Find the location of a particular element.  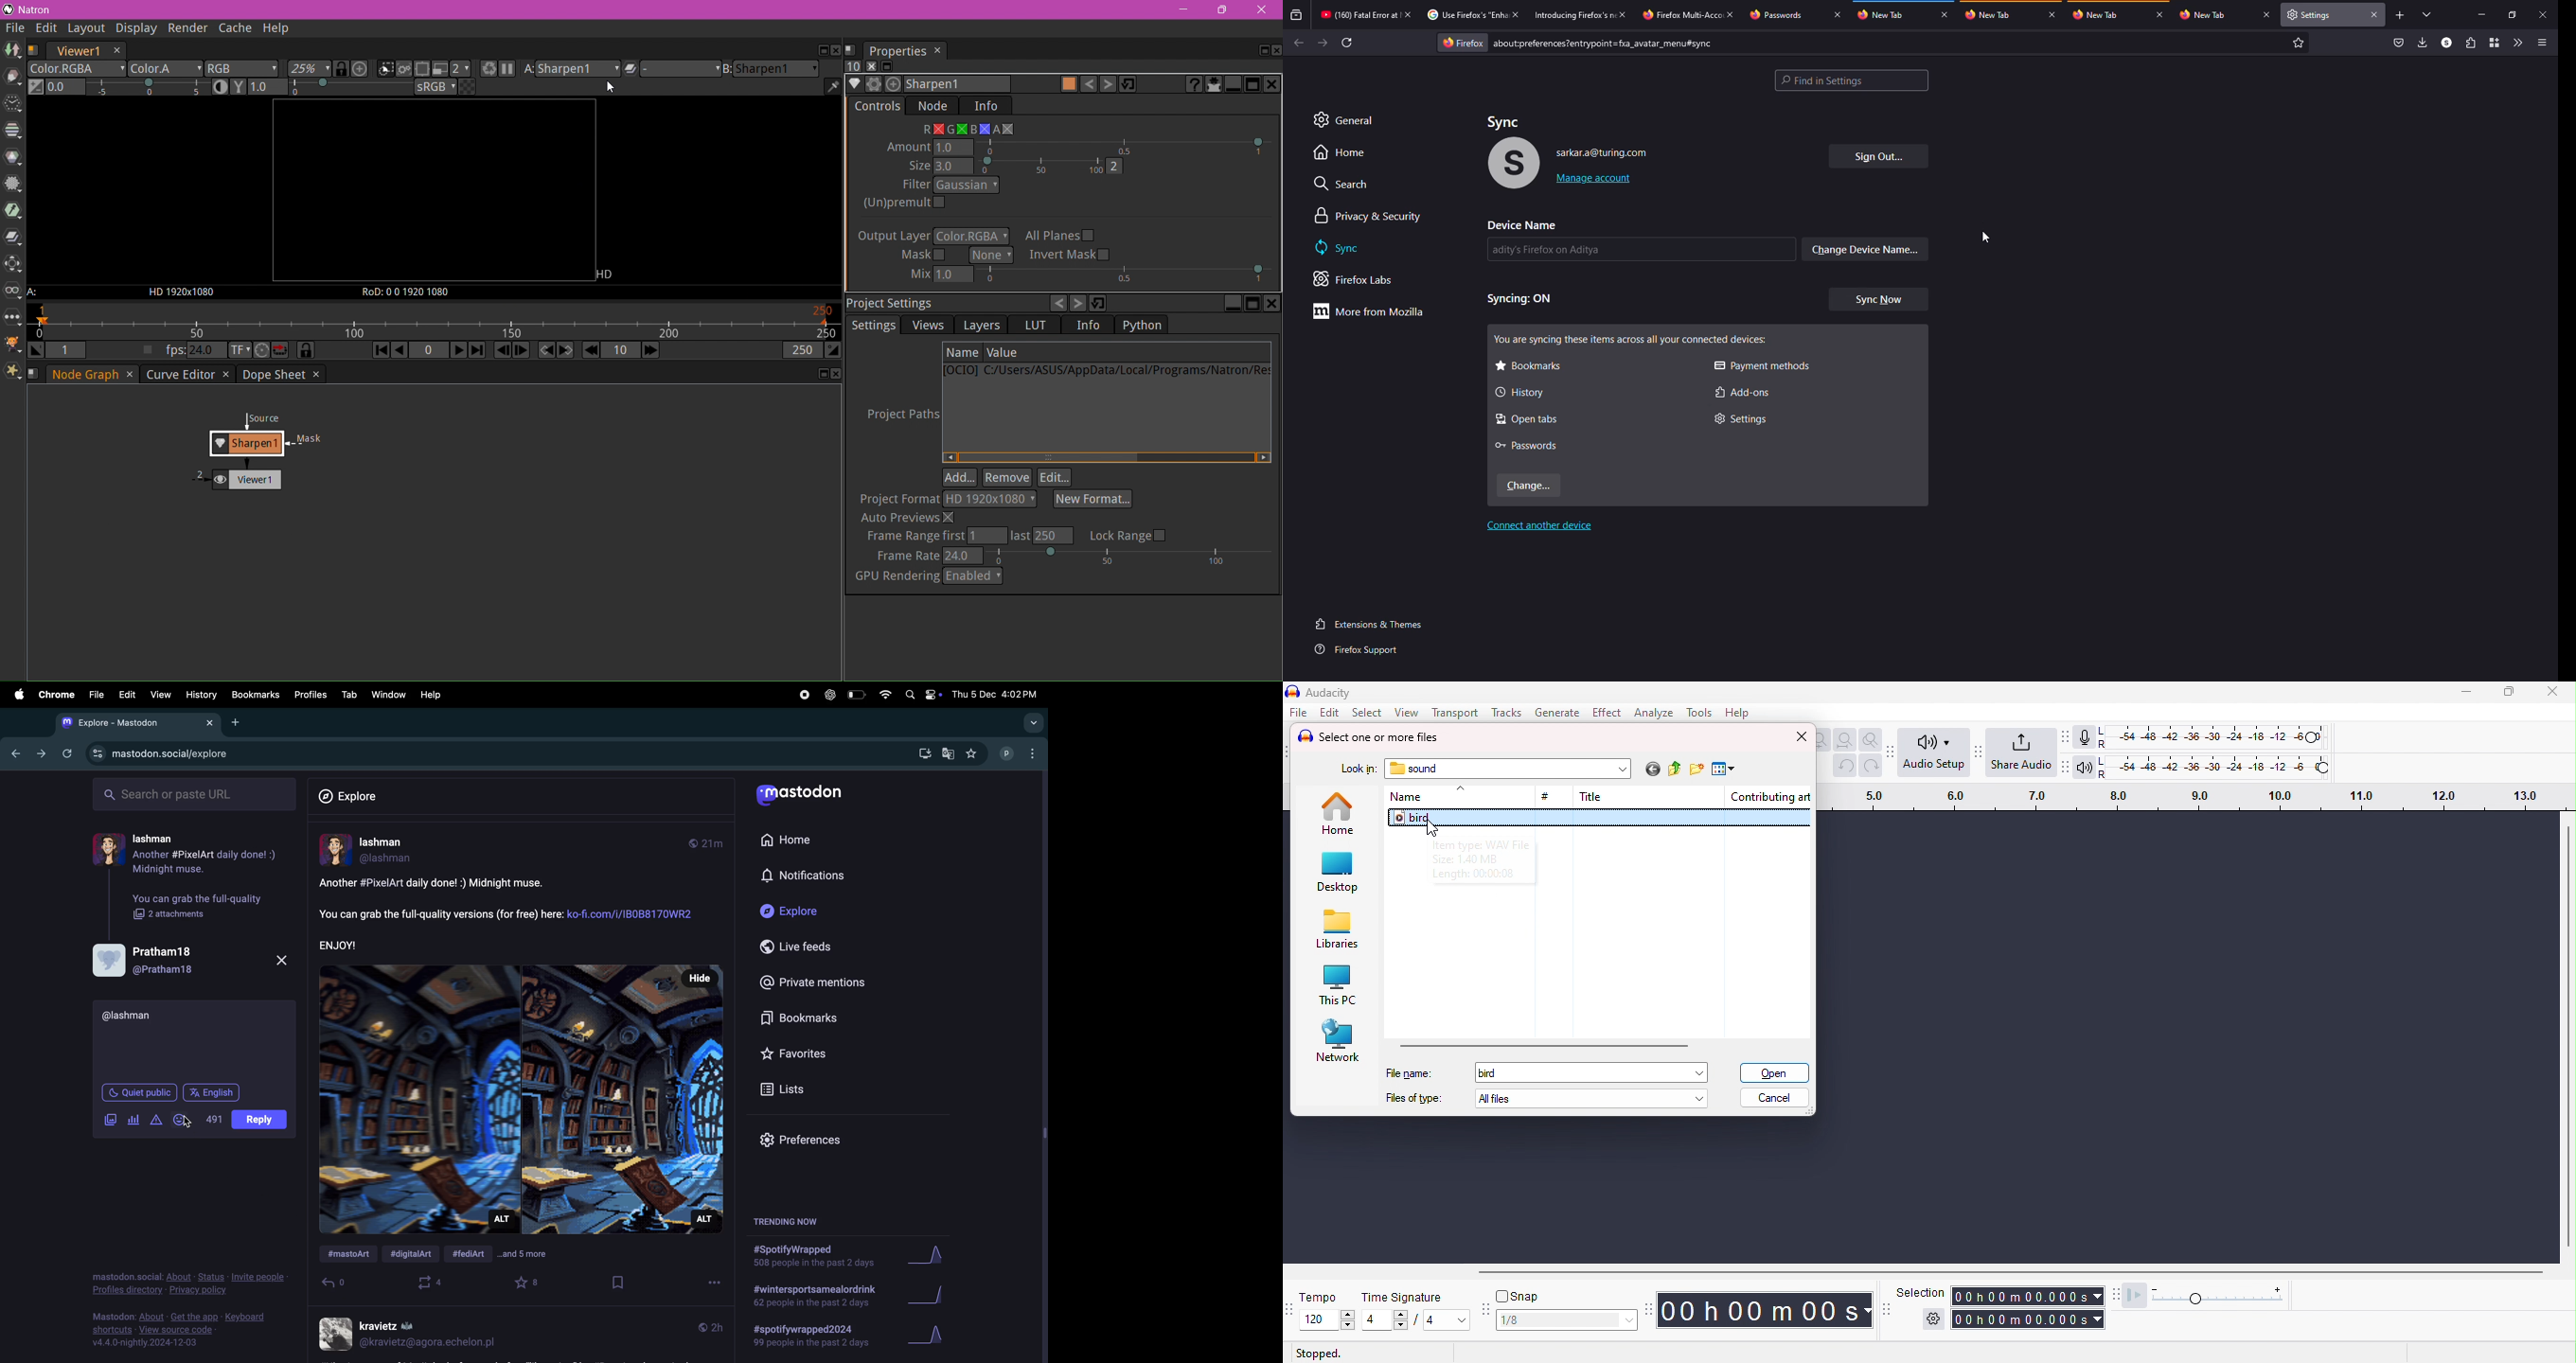

user profile is located at coordinates (189, 962).